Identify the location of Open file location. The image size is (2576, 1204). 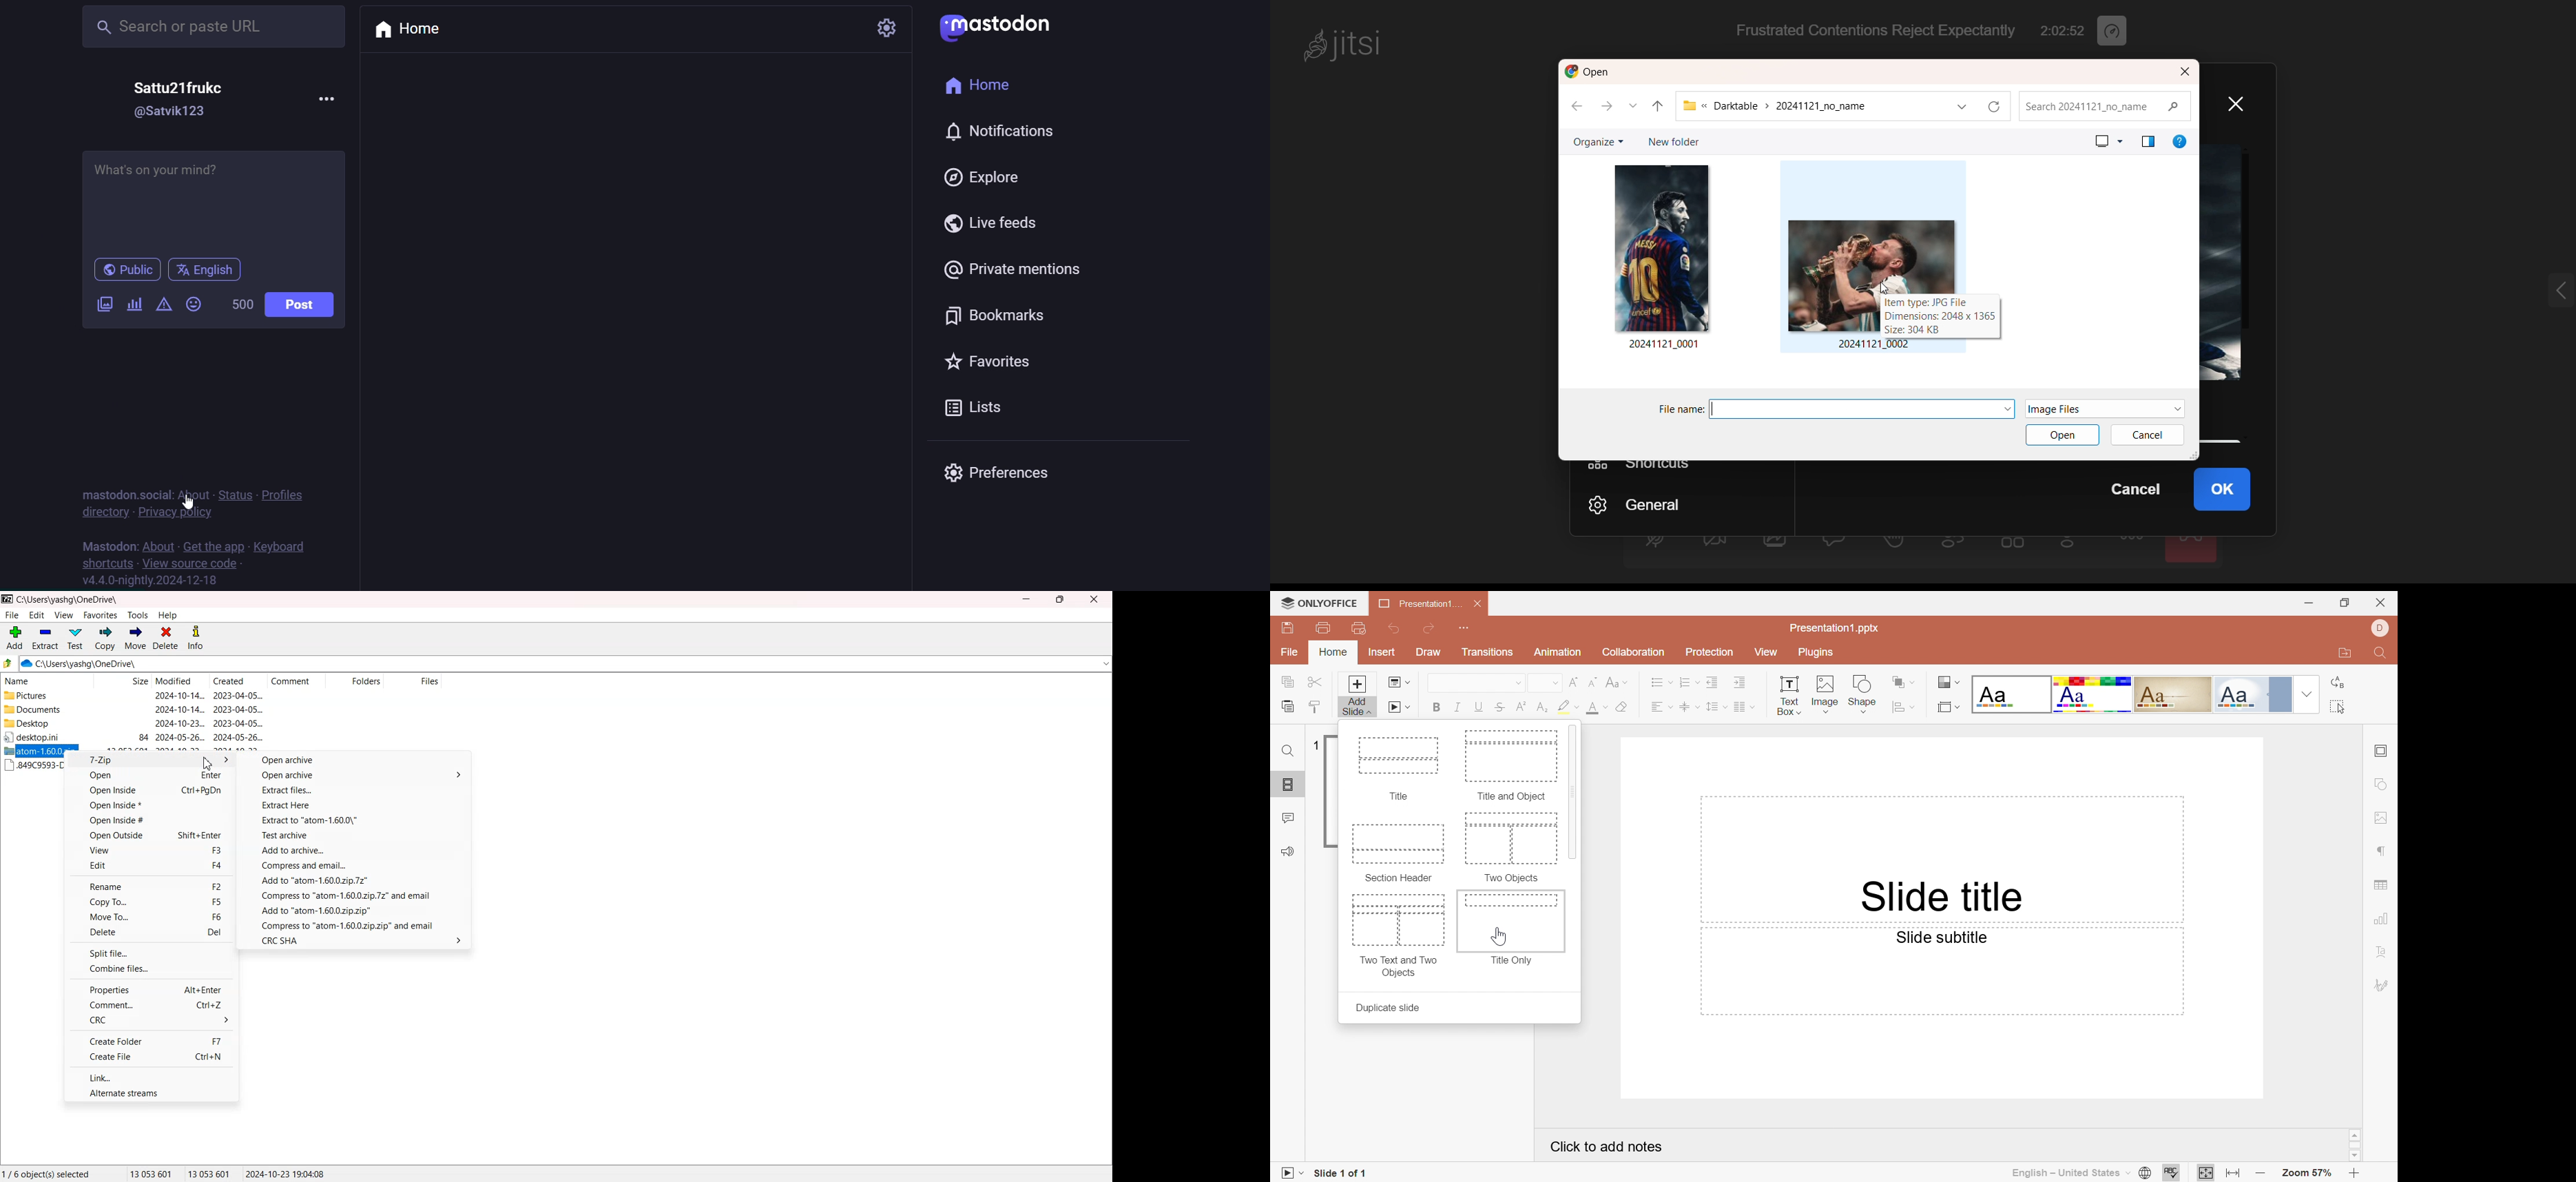
(2342, 653).